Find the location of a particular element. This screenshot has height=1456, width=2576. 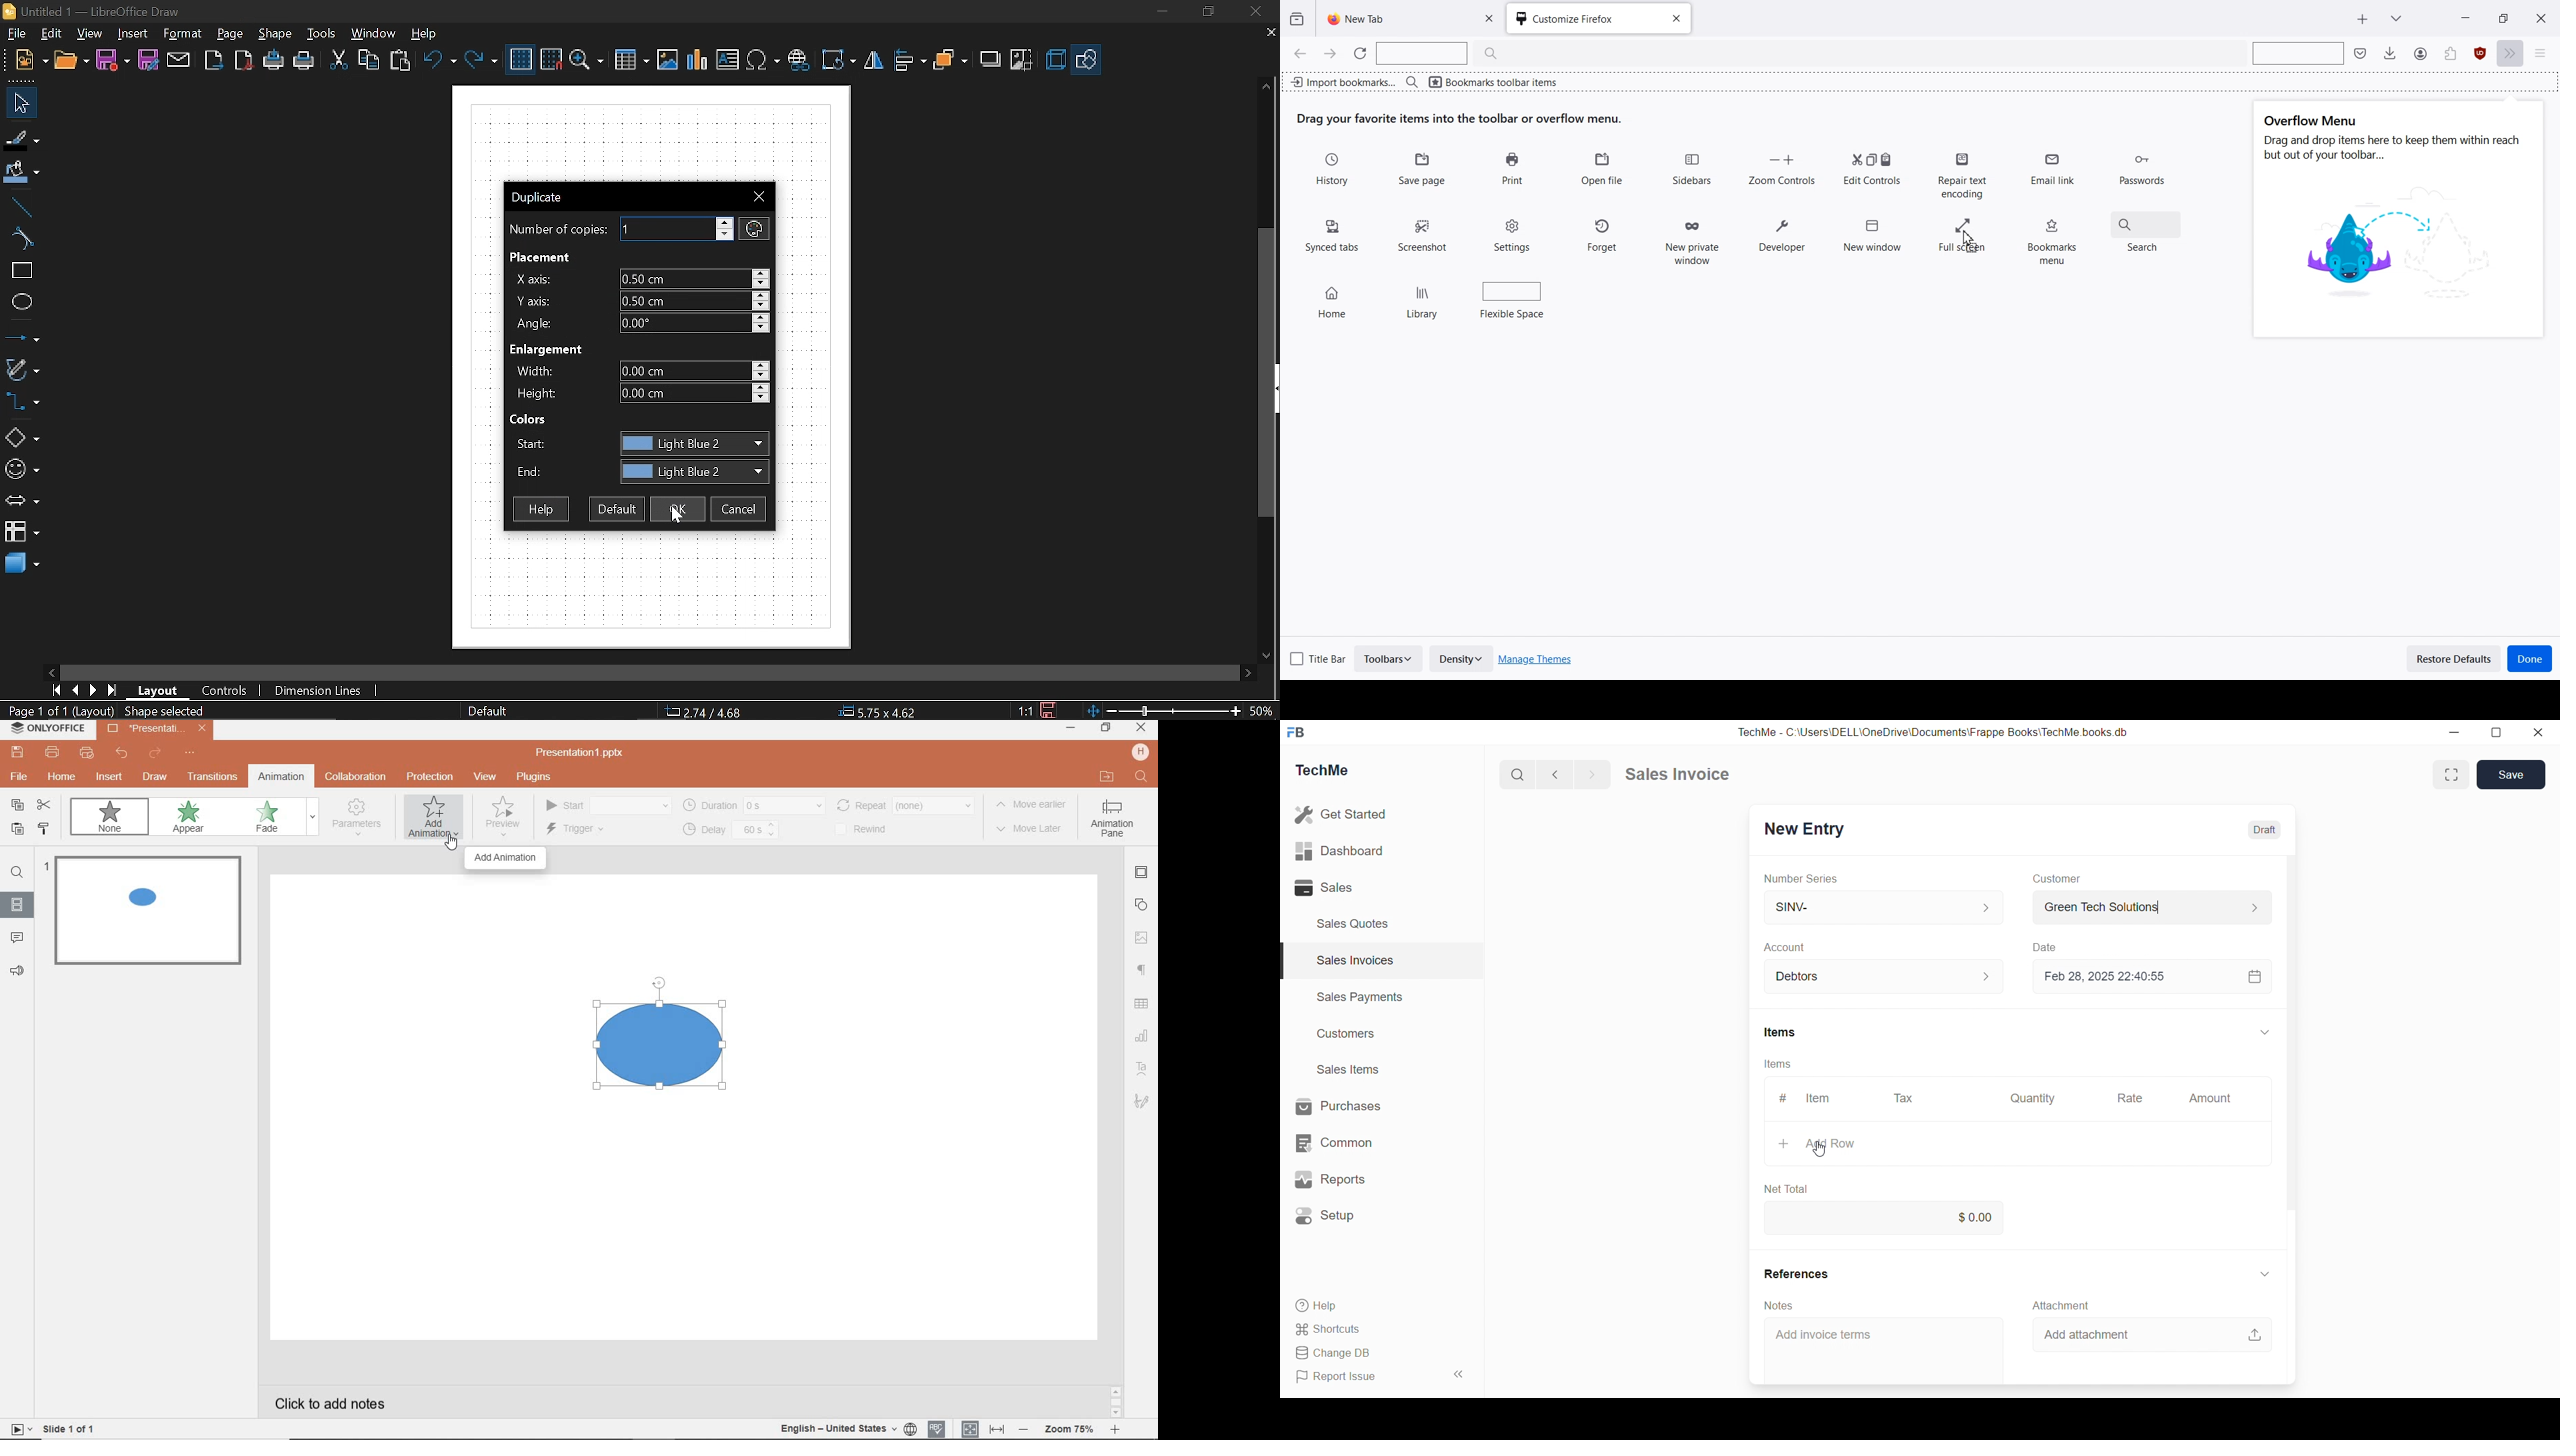

Open Application menu is located at coordinates (2545, 54).